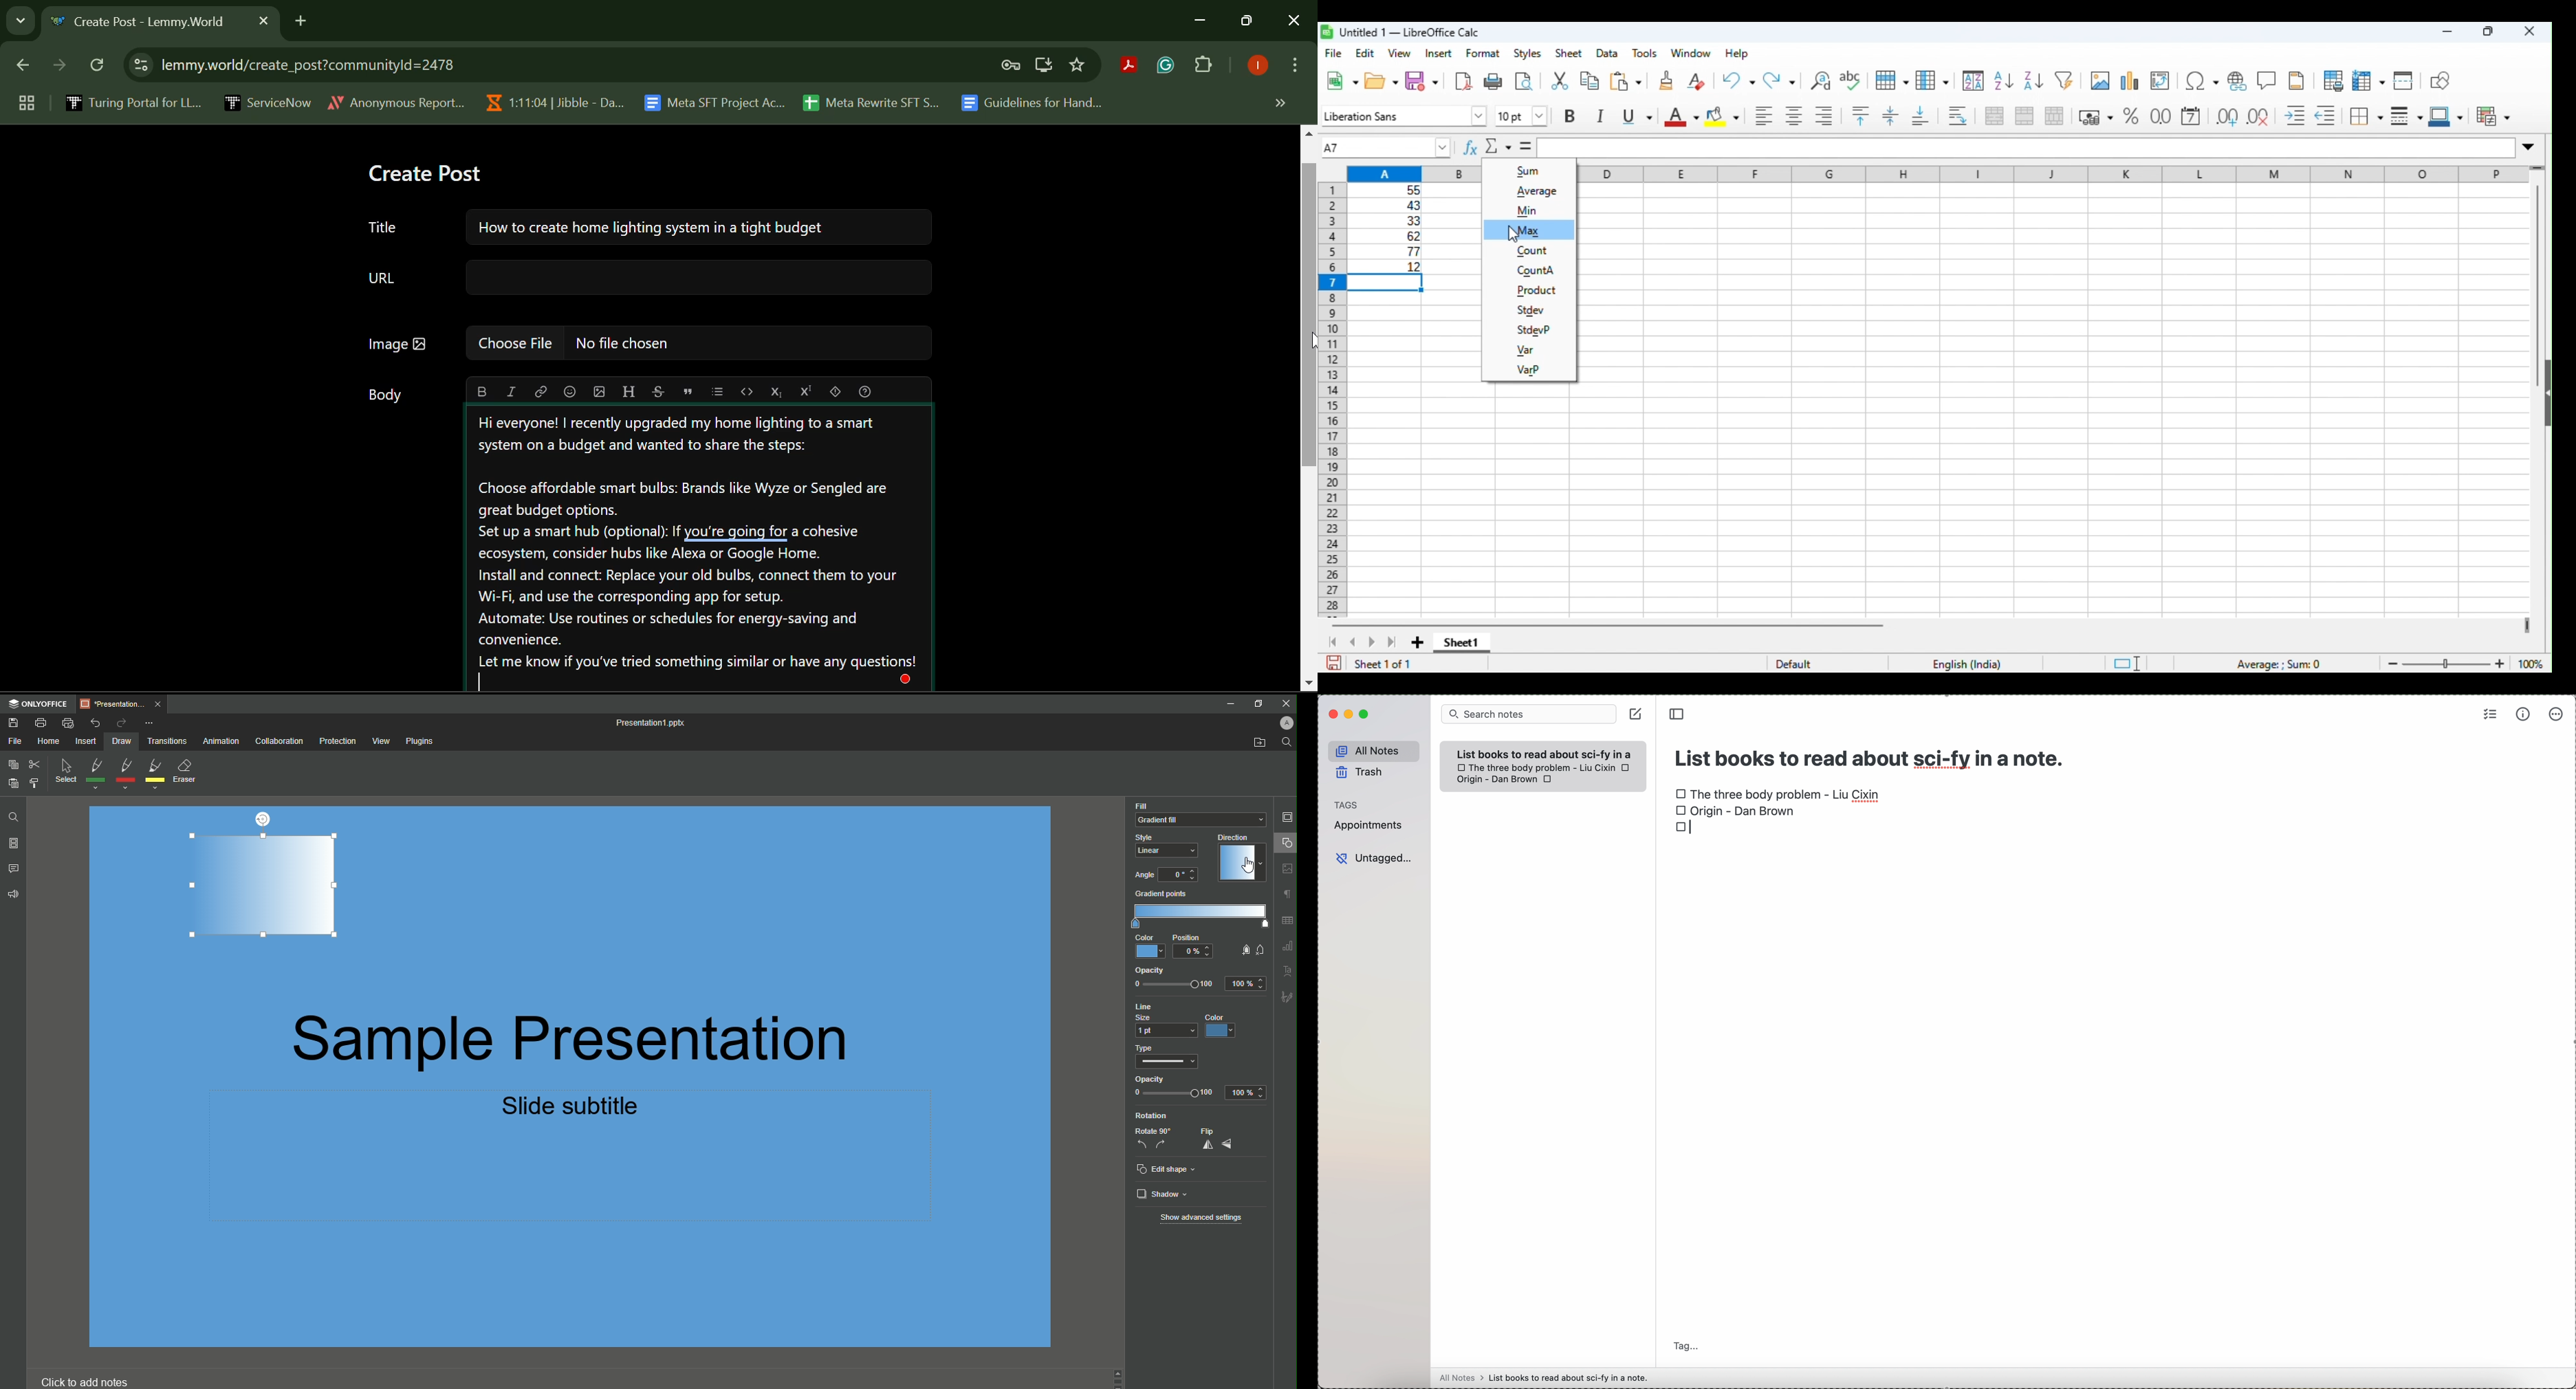 Image resolution: width=2576 pixels, height=1400 pixels. What do you see at coordinates (1331, 714) in the screenshot?
I see `close Simplenote` at bounding box center [1331, 714].